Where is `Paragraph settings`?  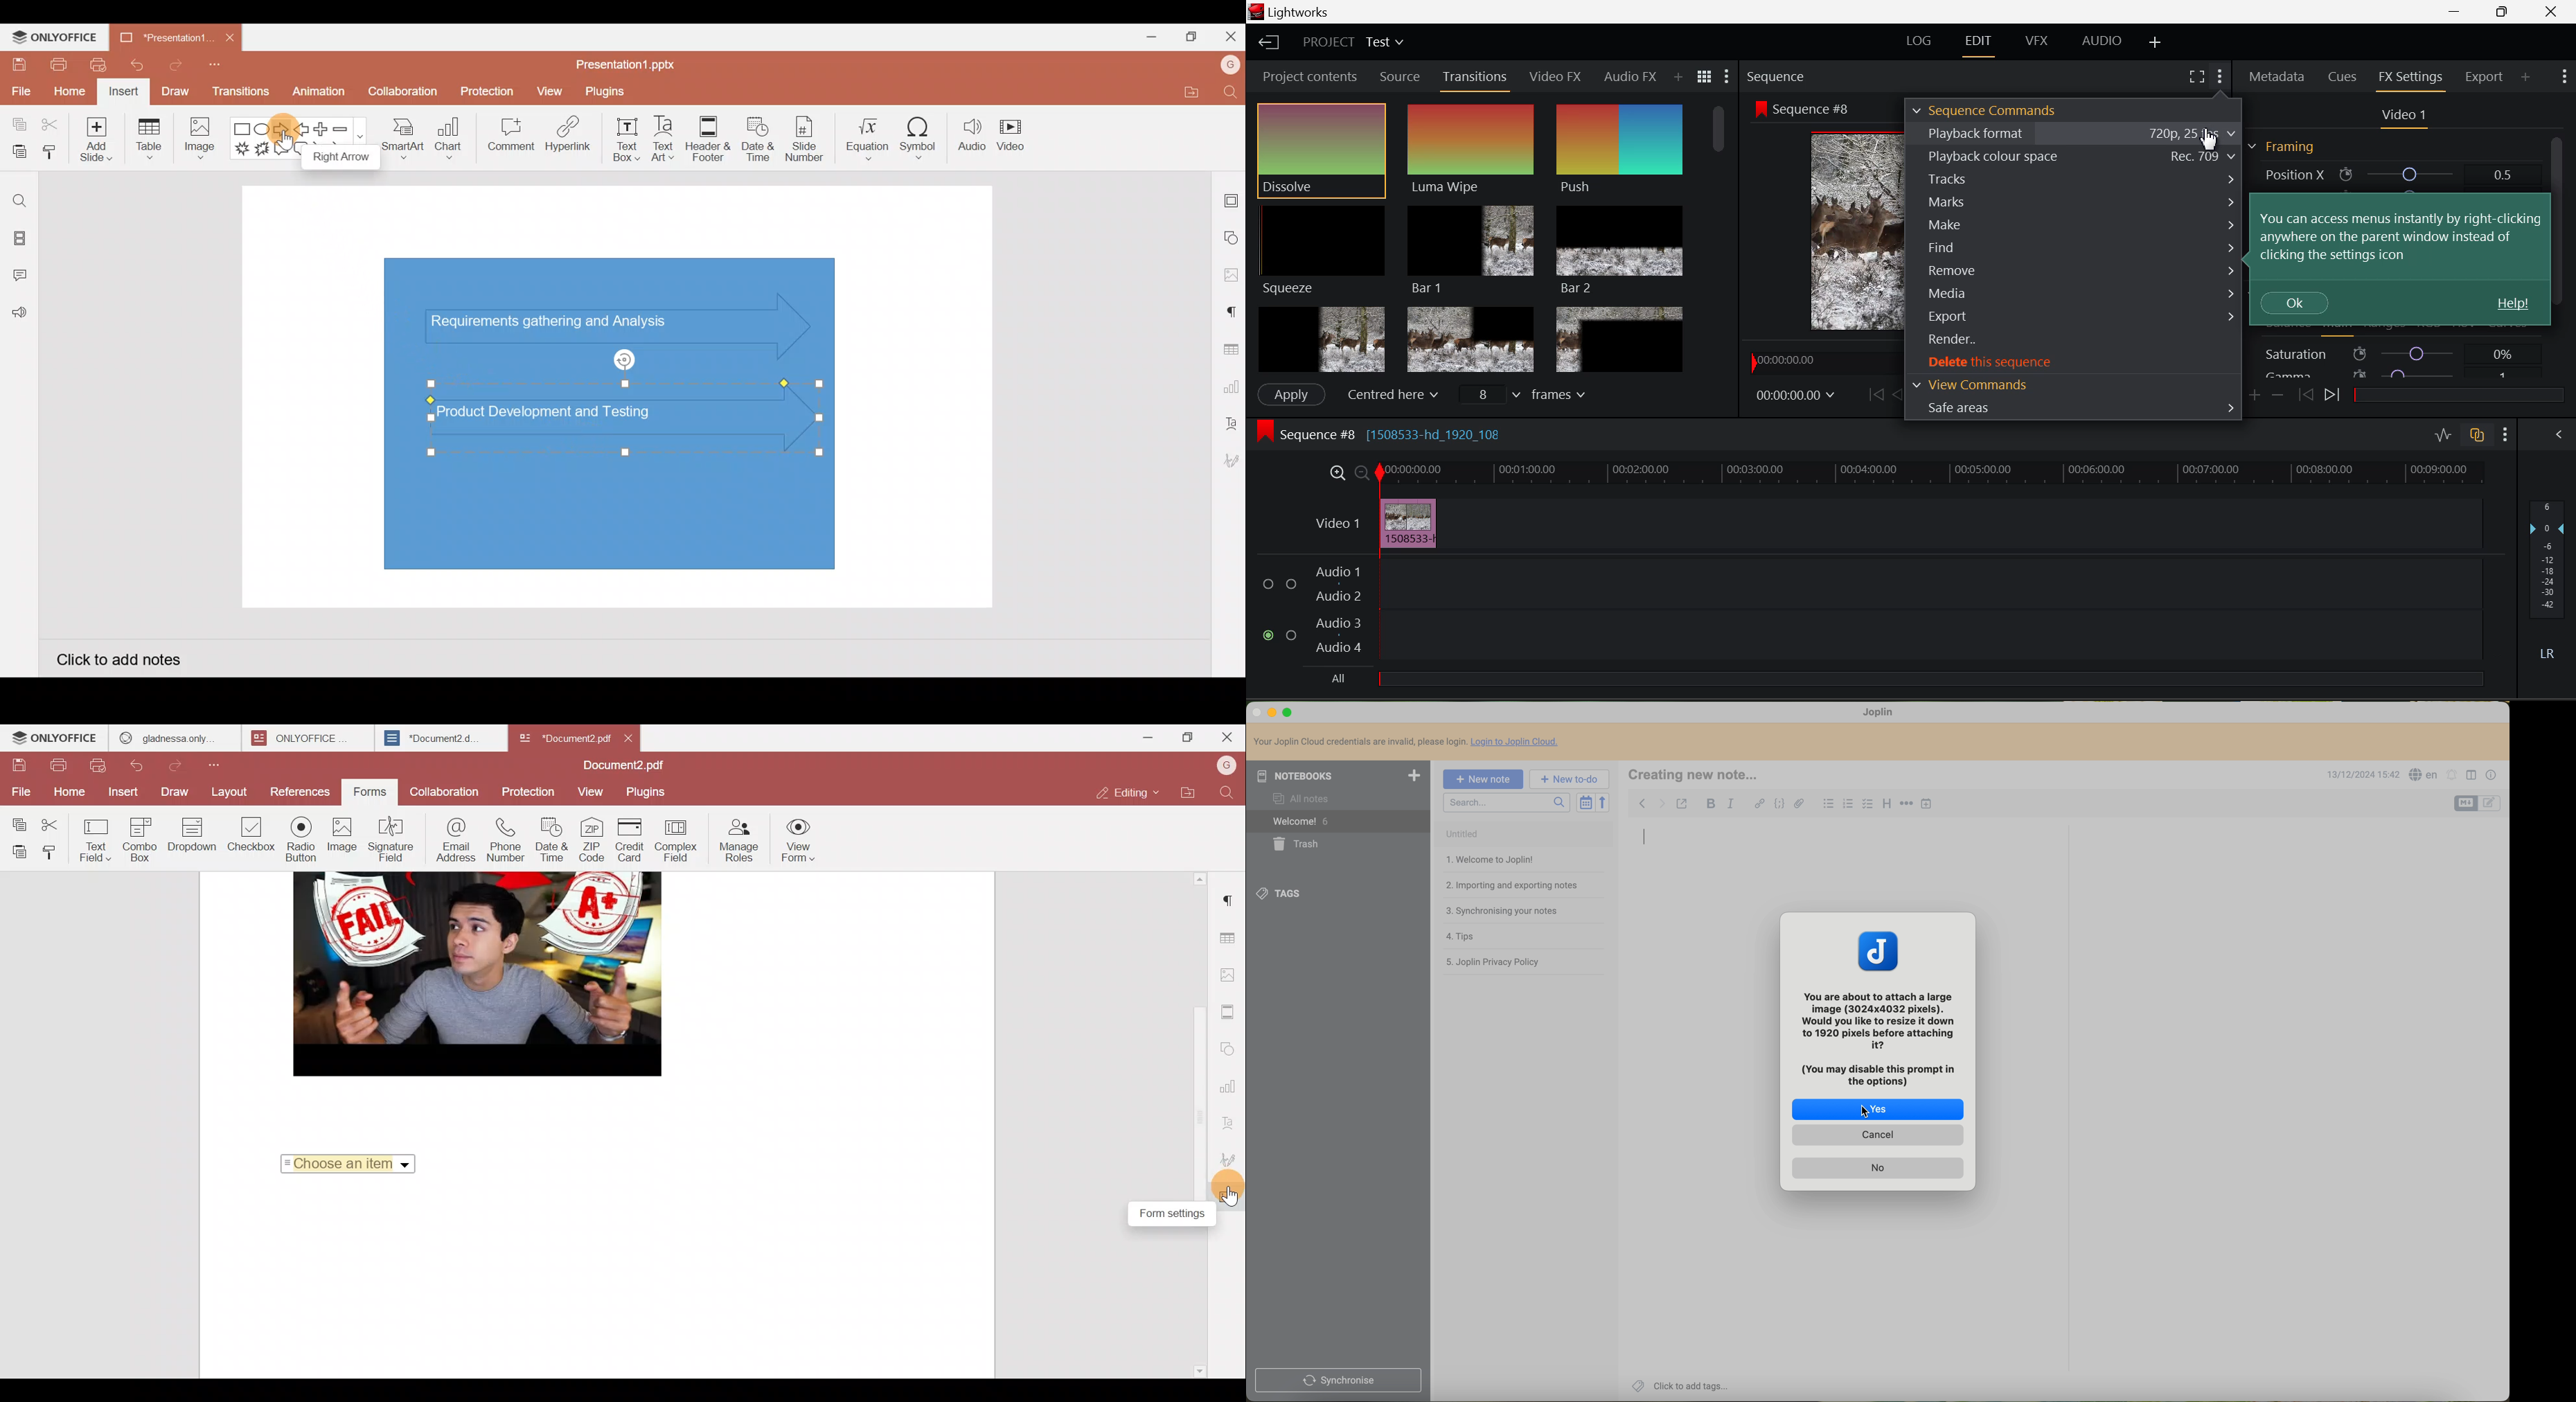 Paragraph settings is located at coordinates (1231, 310).